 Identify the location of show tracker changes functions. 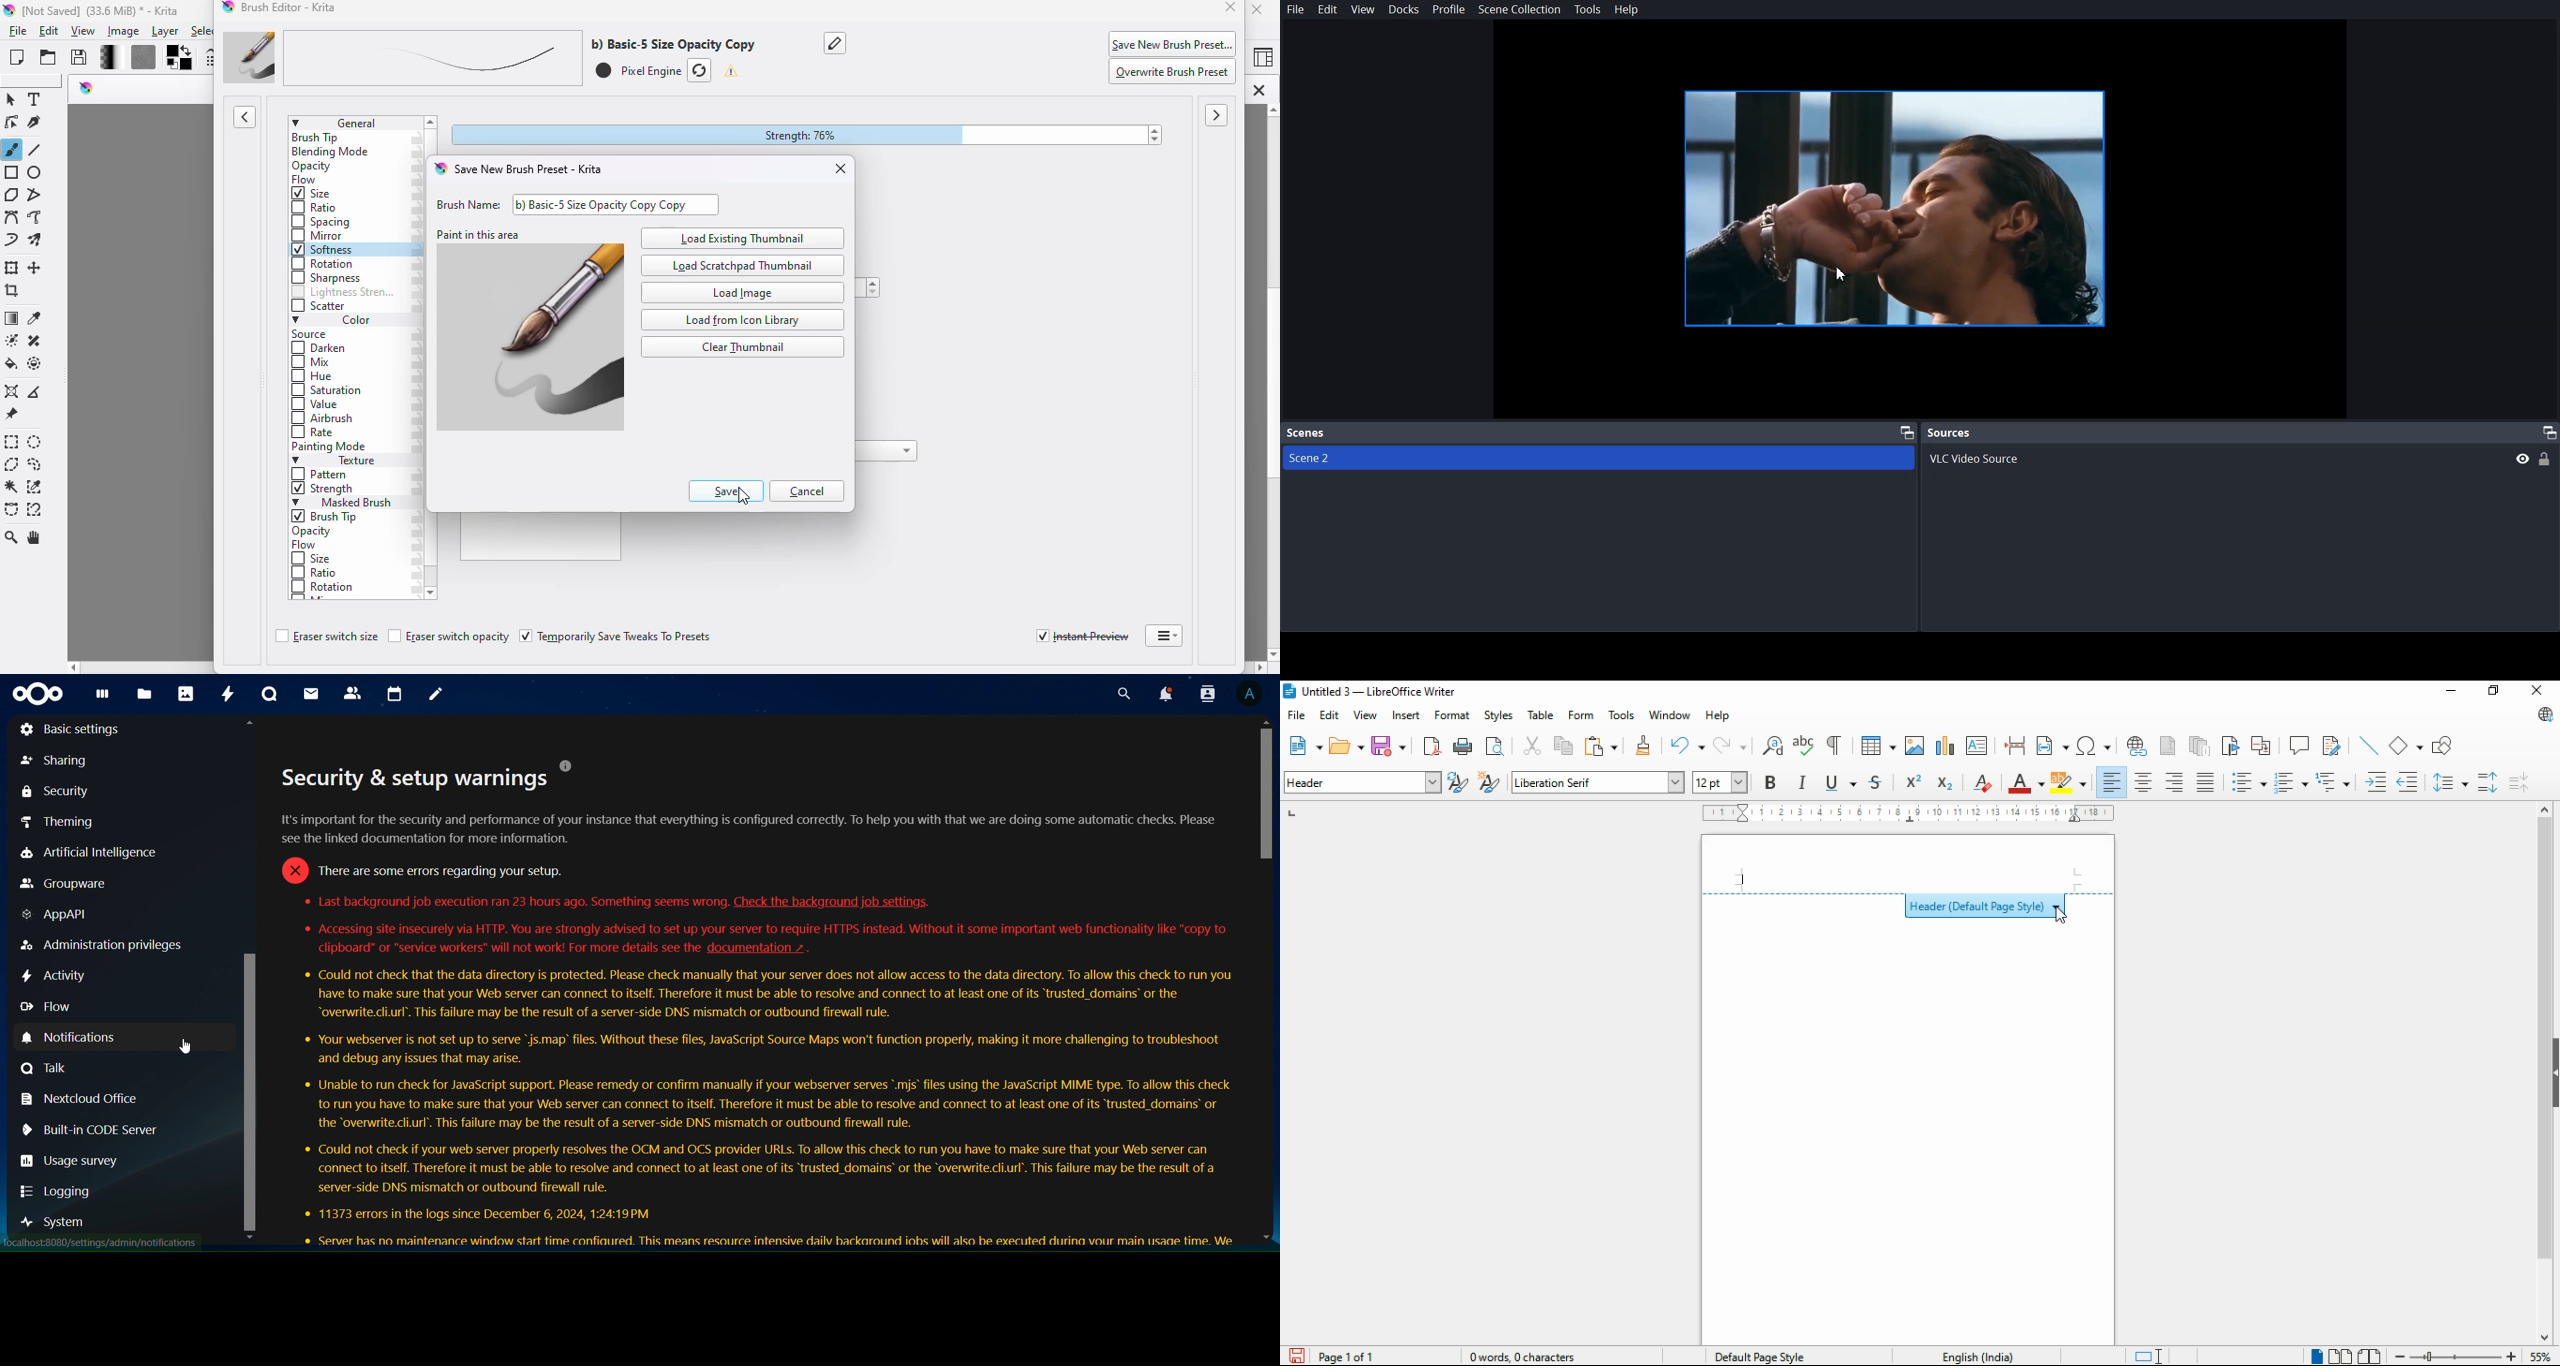
(2334, 744).